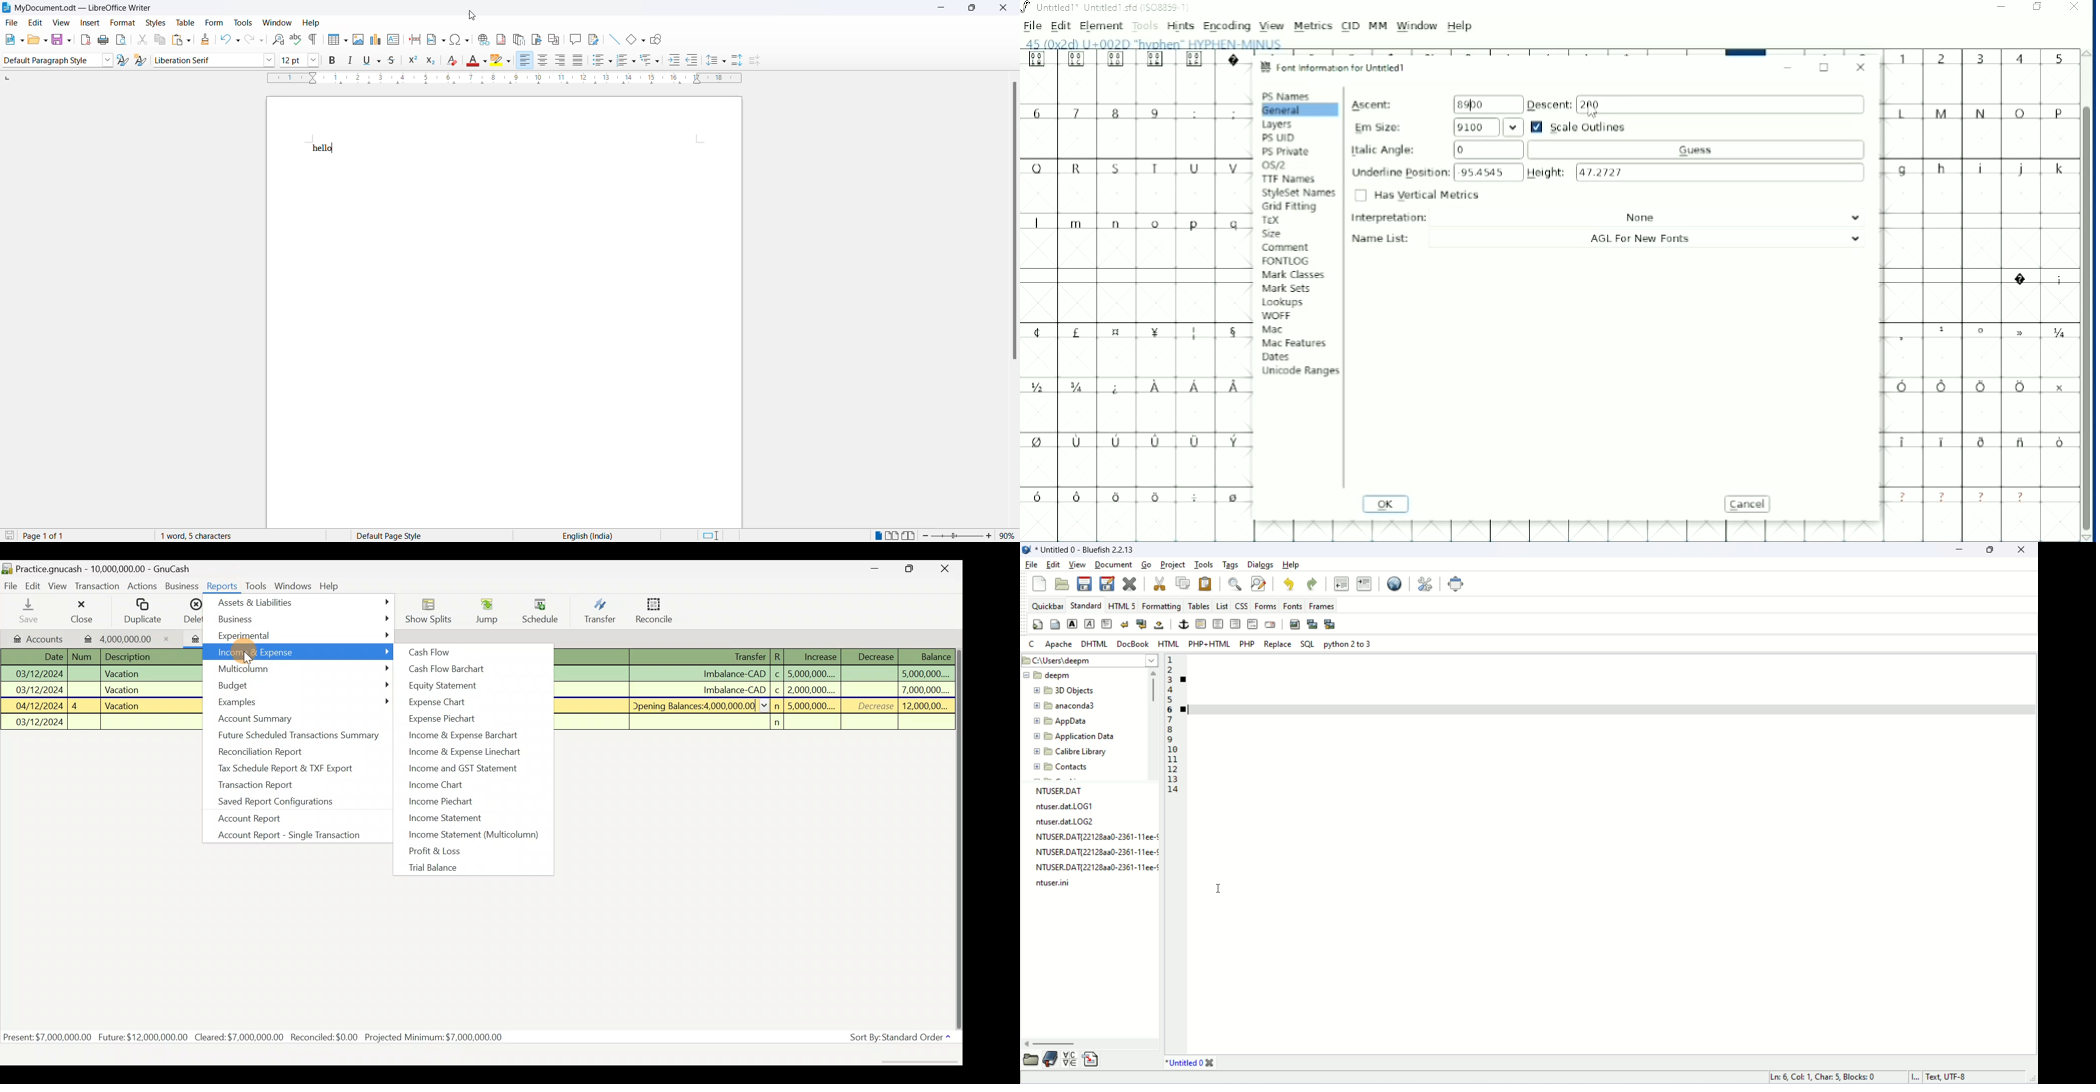 This screenshot has height=1092, width=2100. I want to click on Selected pages style, so click(398, 536).